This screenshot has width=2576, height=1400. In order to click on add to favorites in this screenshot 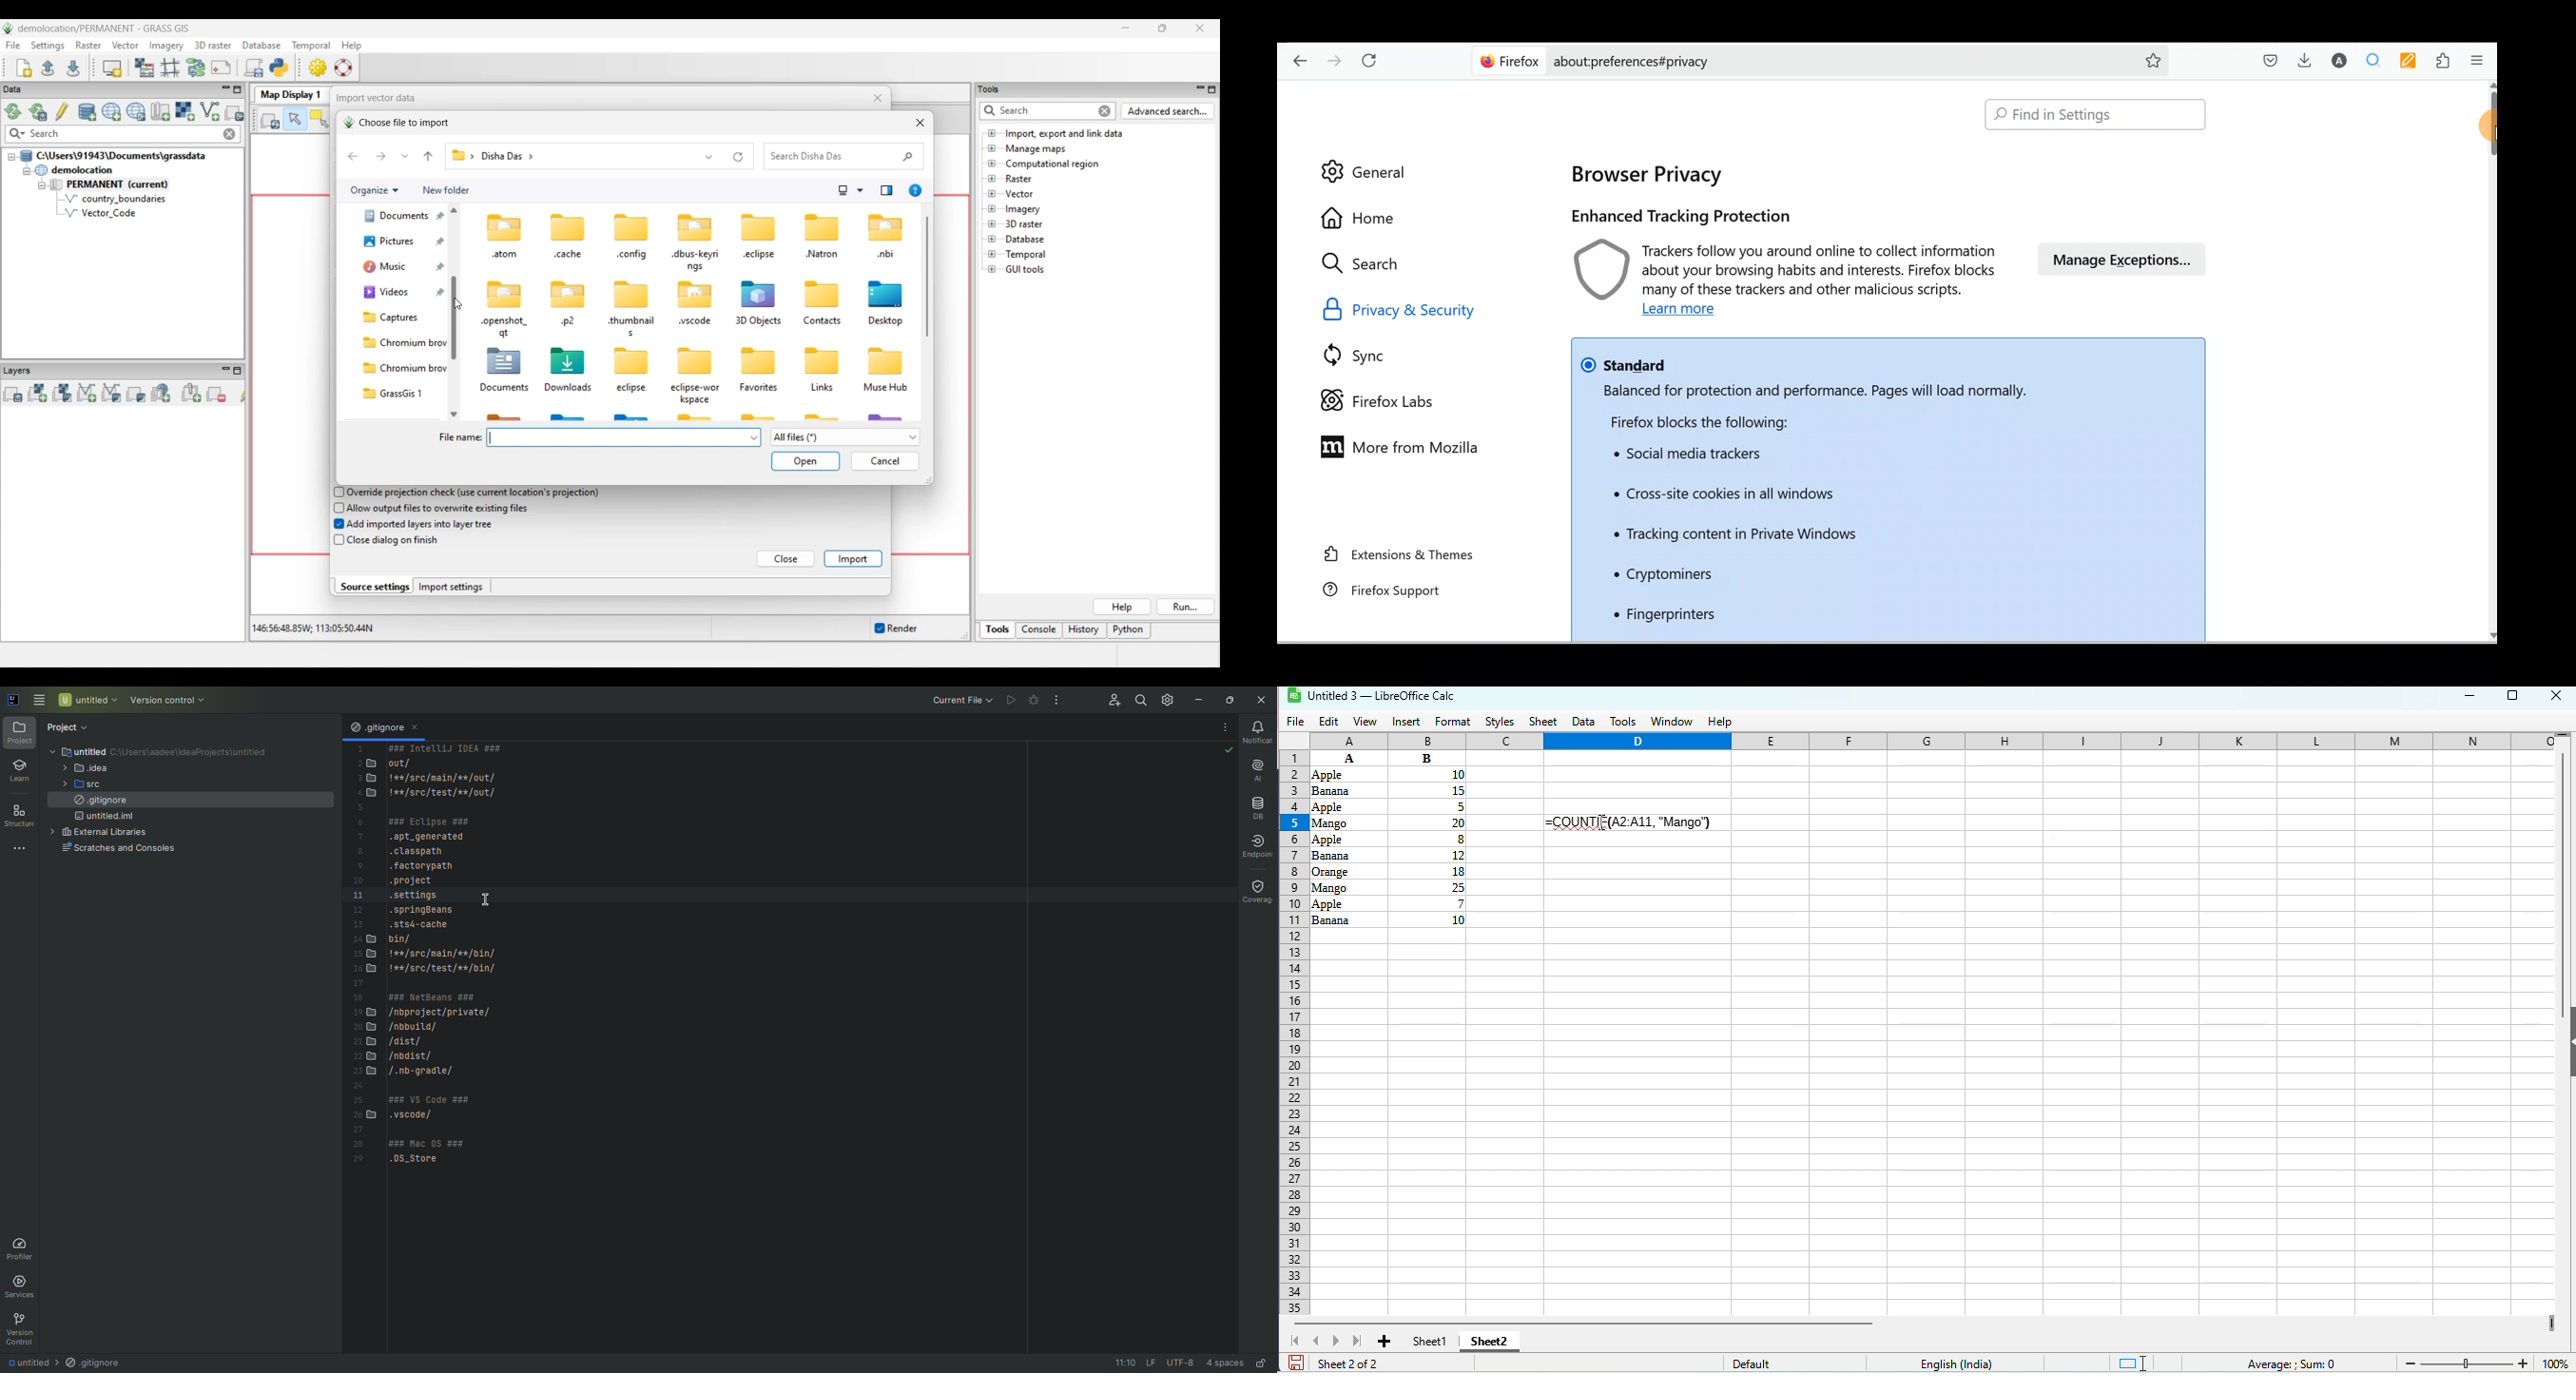, I will do `click(2154, 62)`.